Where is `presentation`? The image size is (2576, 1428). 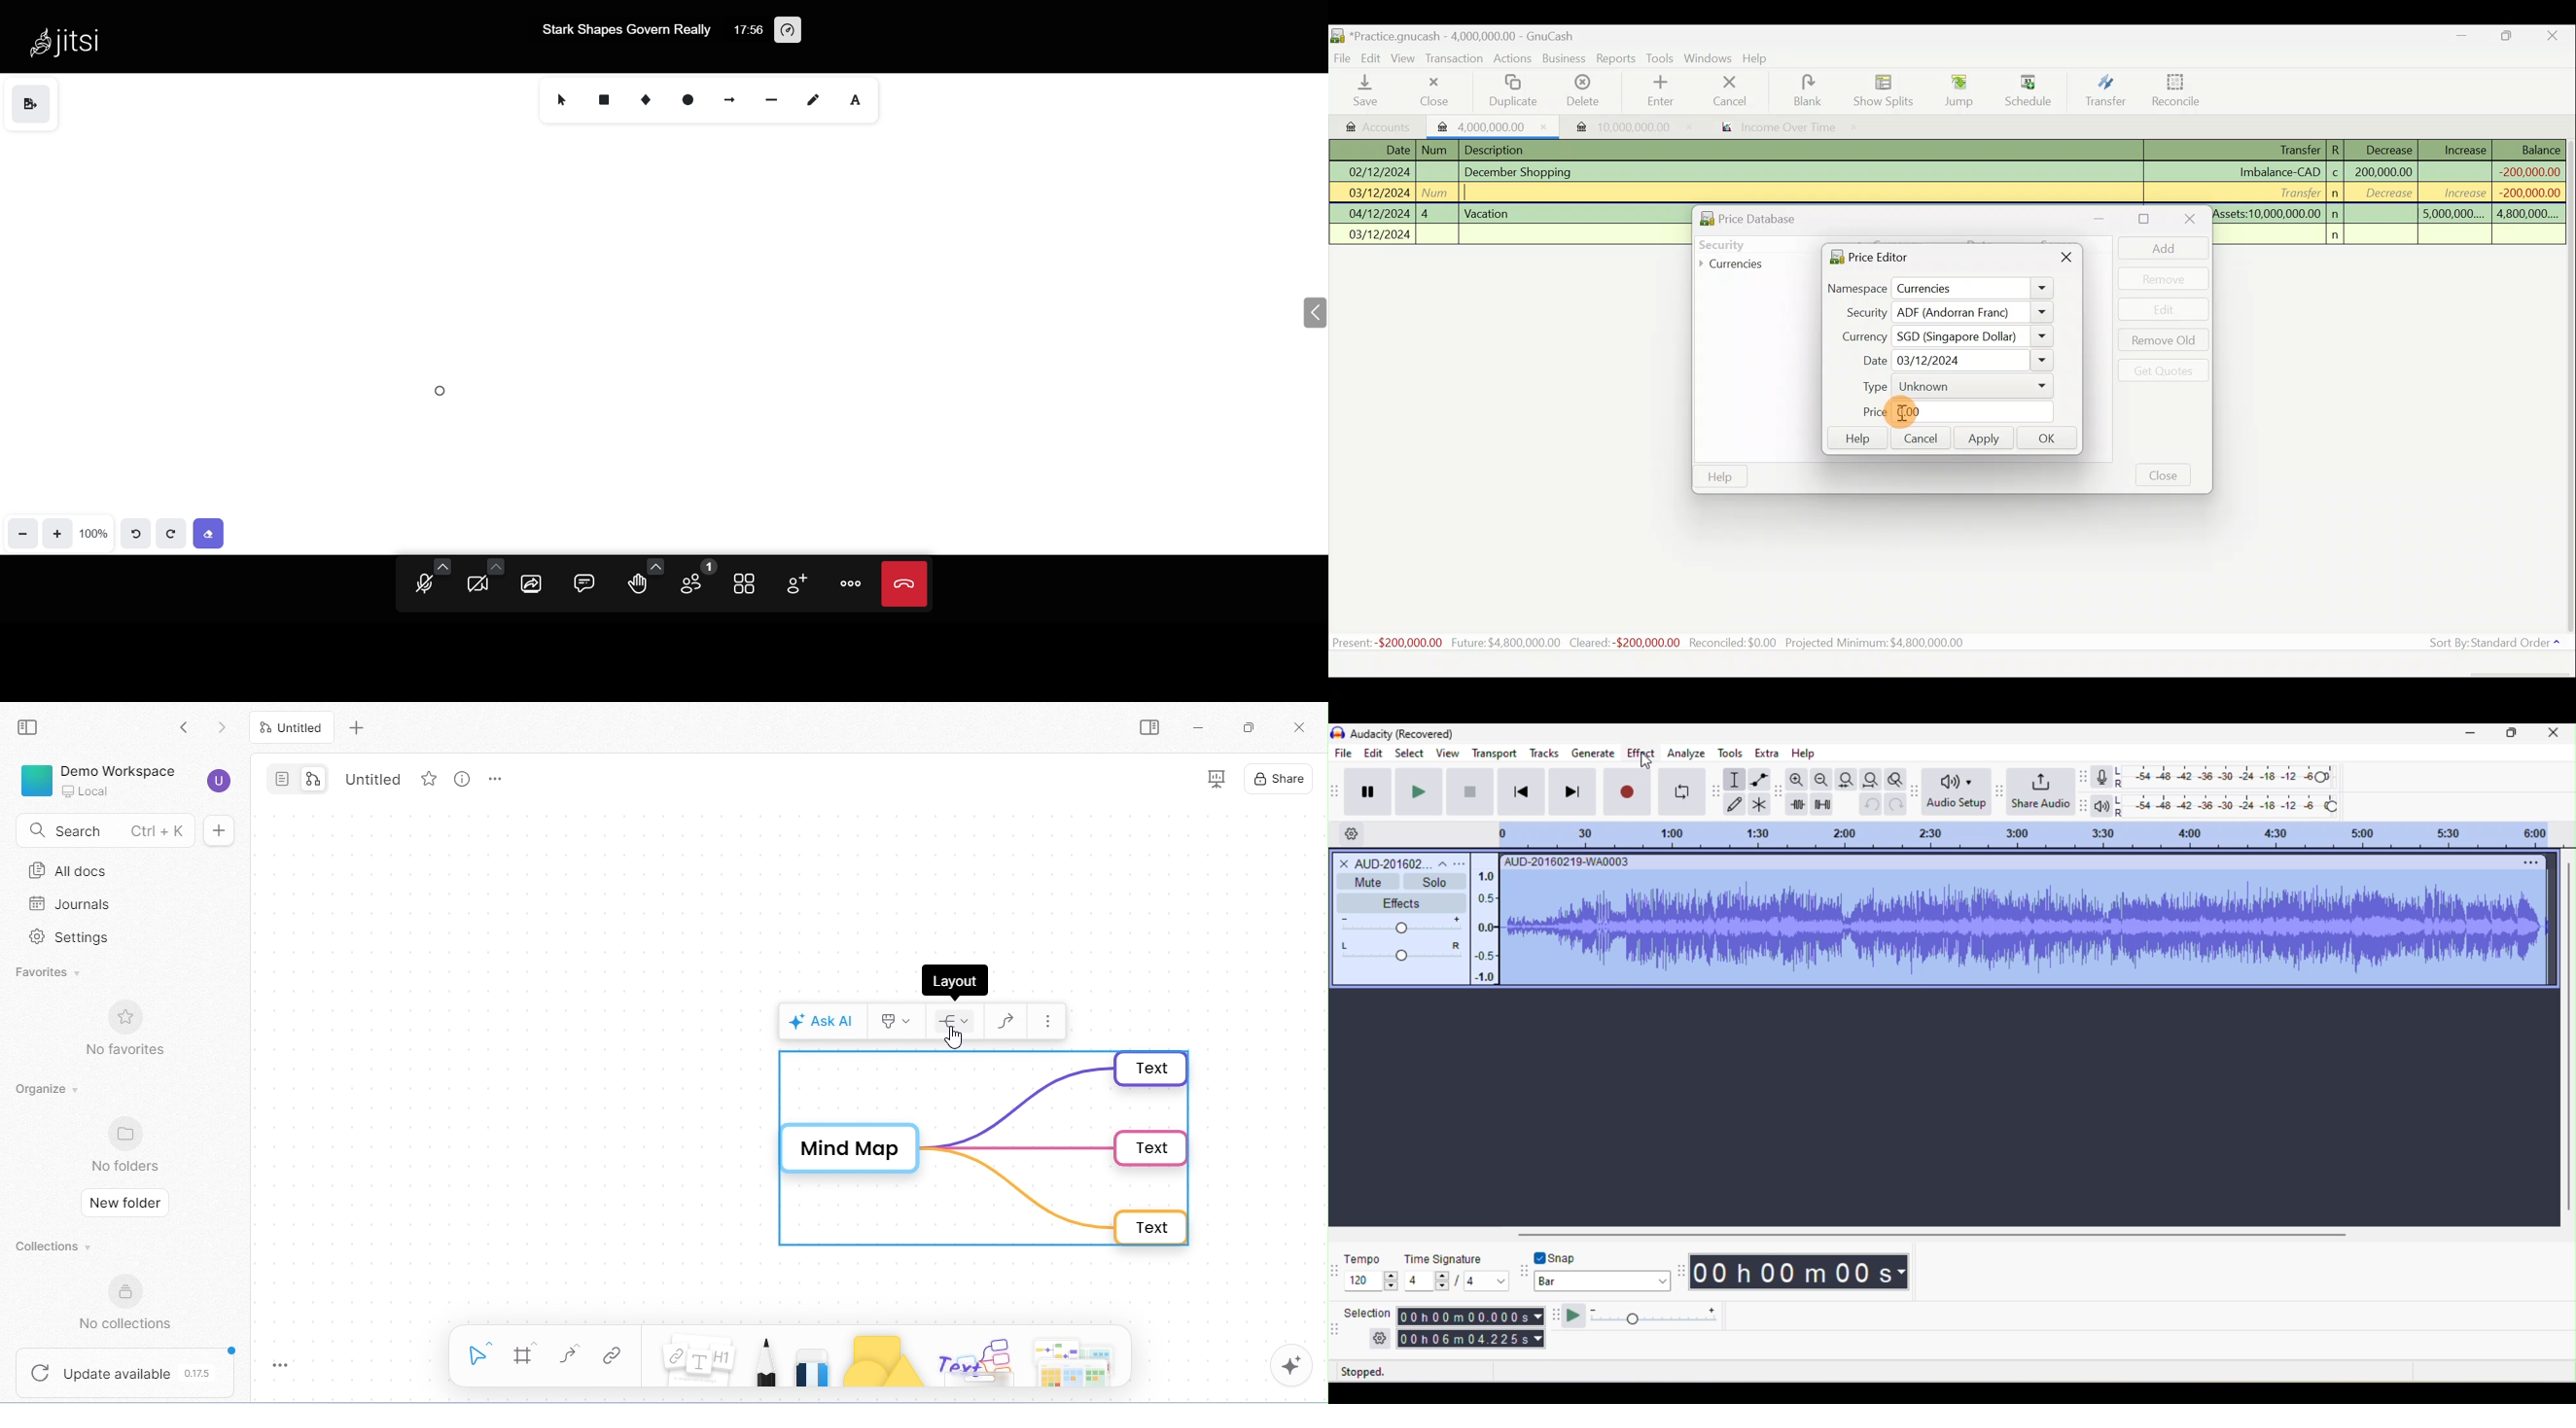
presentation is located at coordinates (1212, 779).